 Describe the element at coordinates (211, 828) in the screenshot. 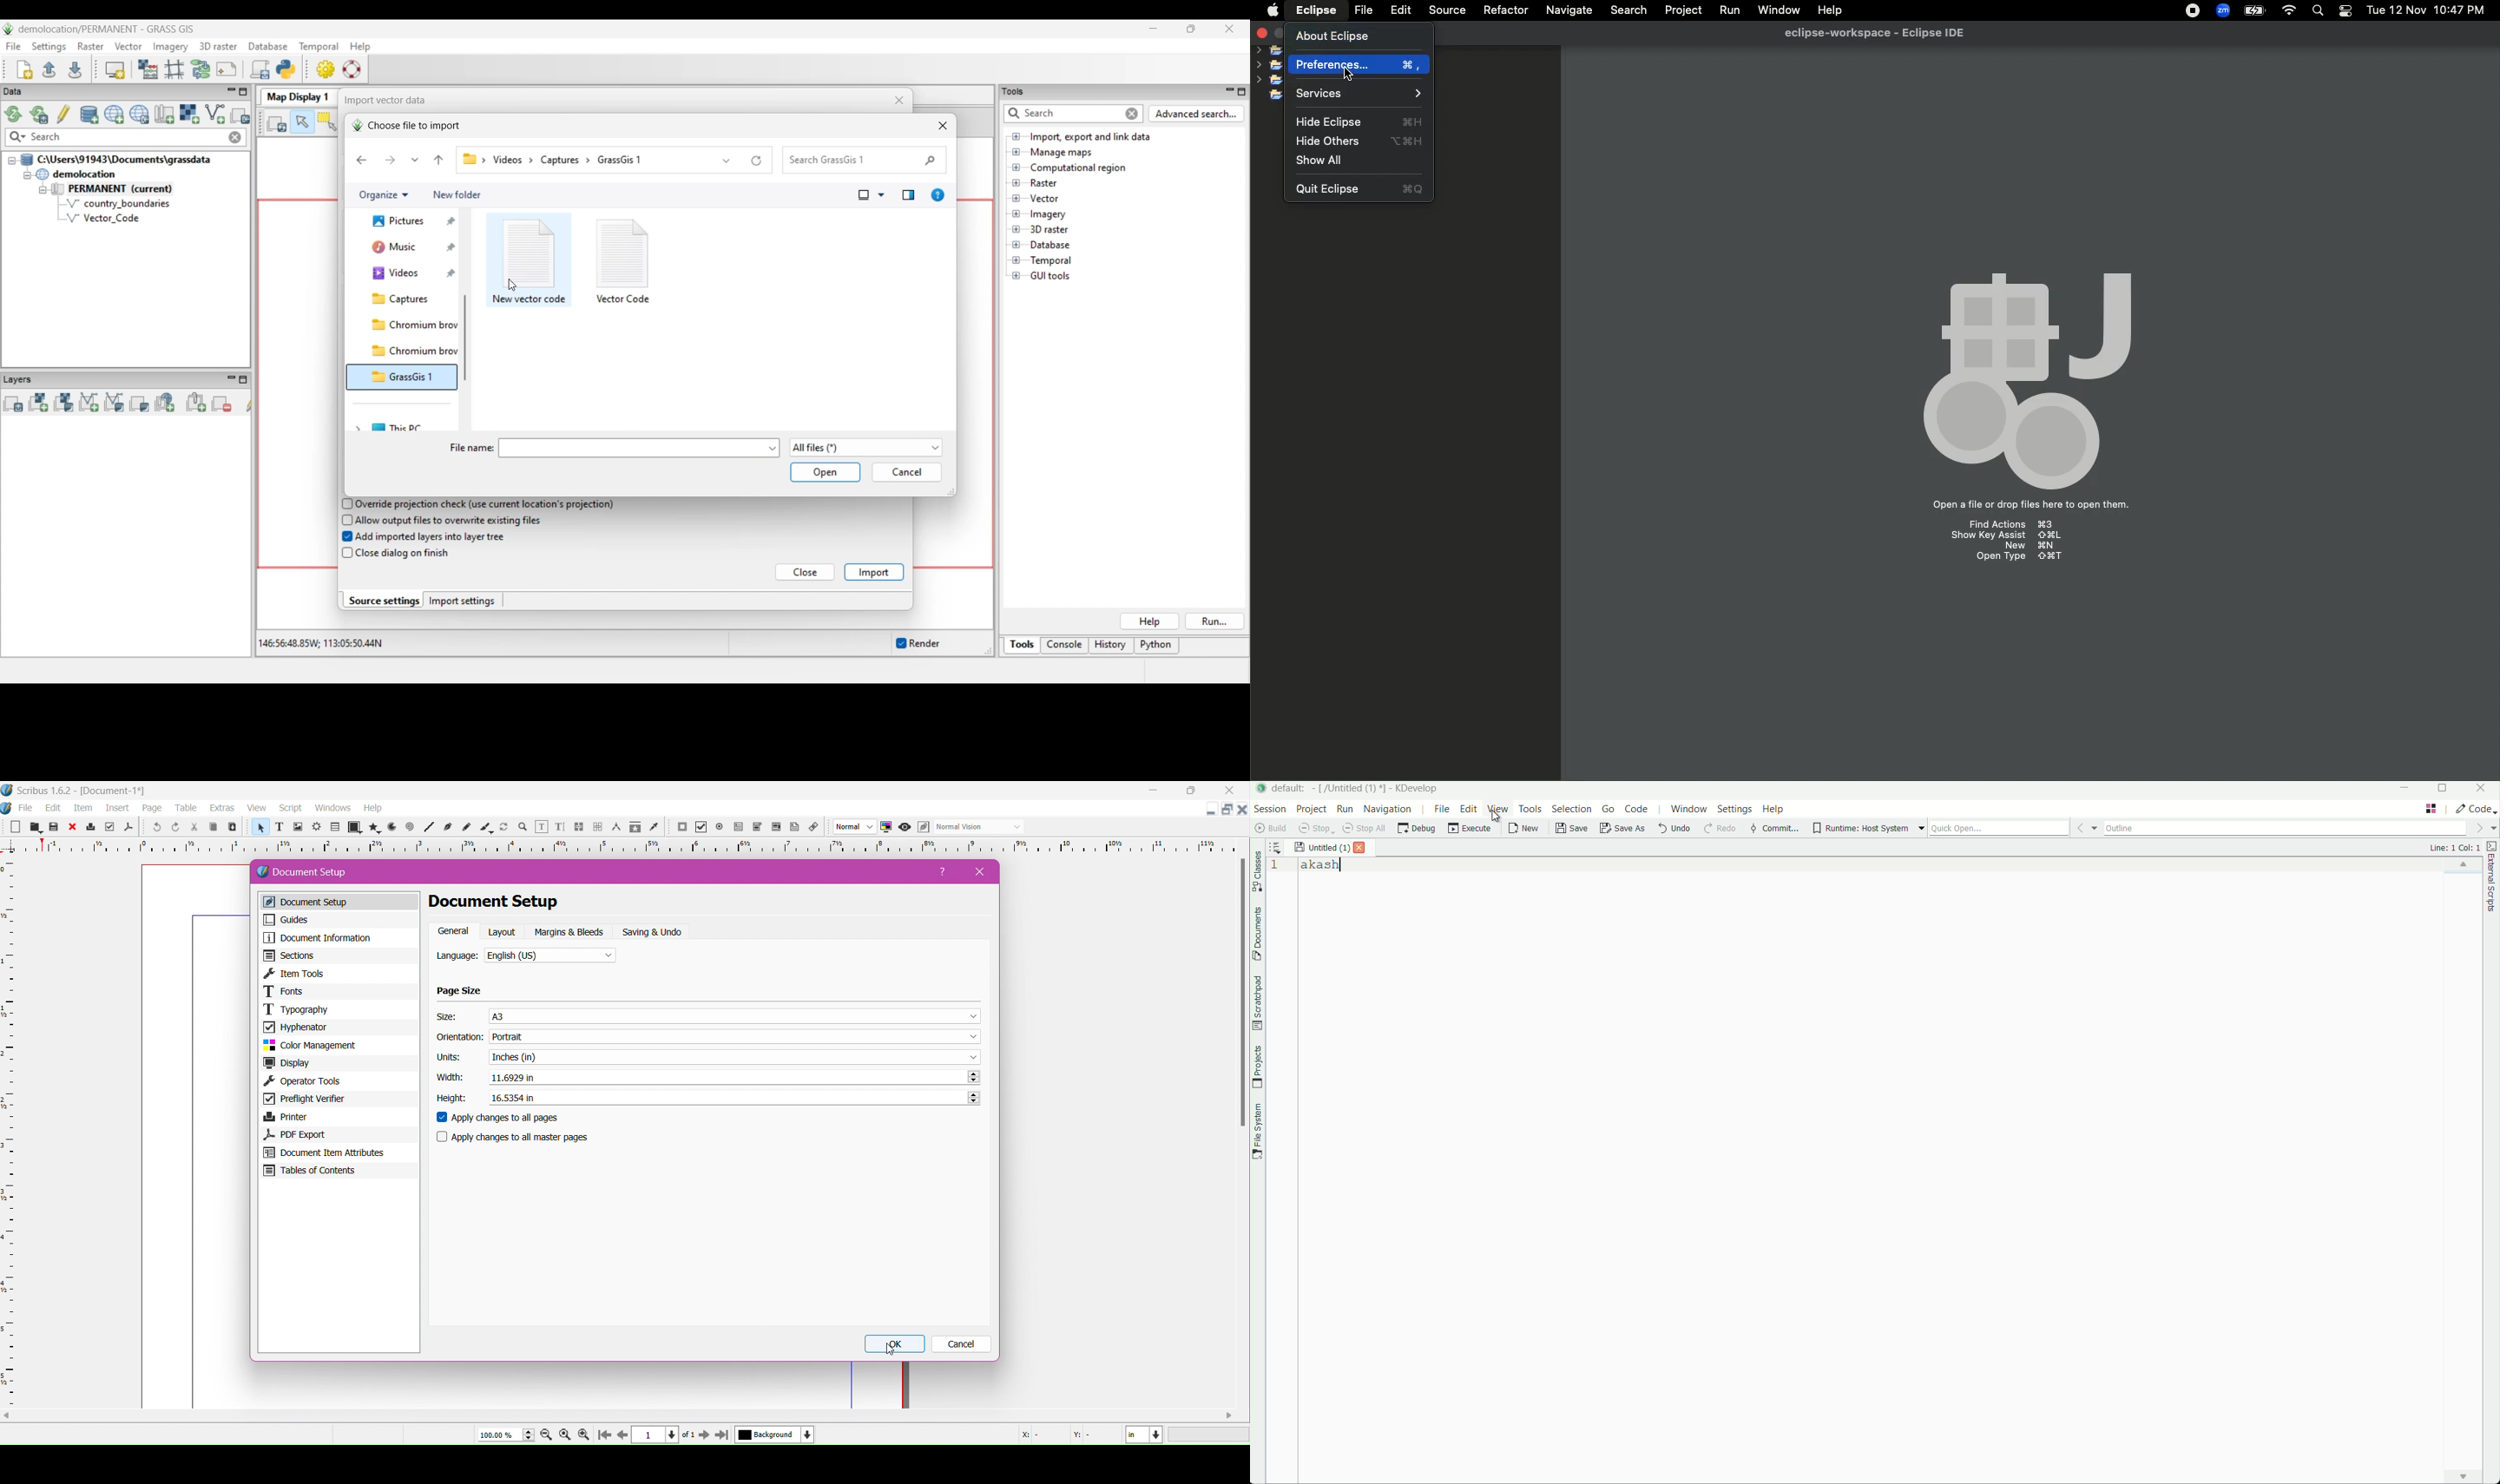

I see `copy` at that location.